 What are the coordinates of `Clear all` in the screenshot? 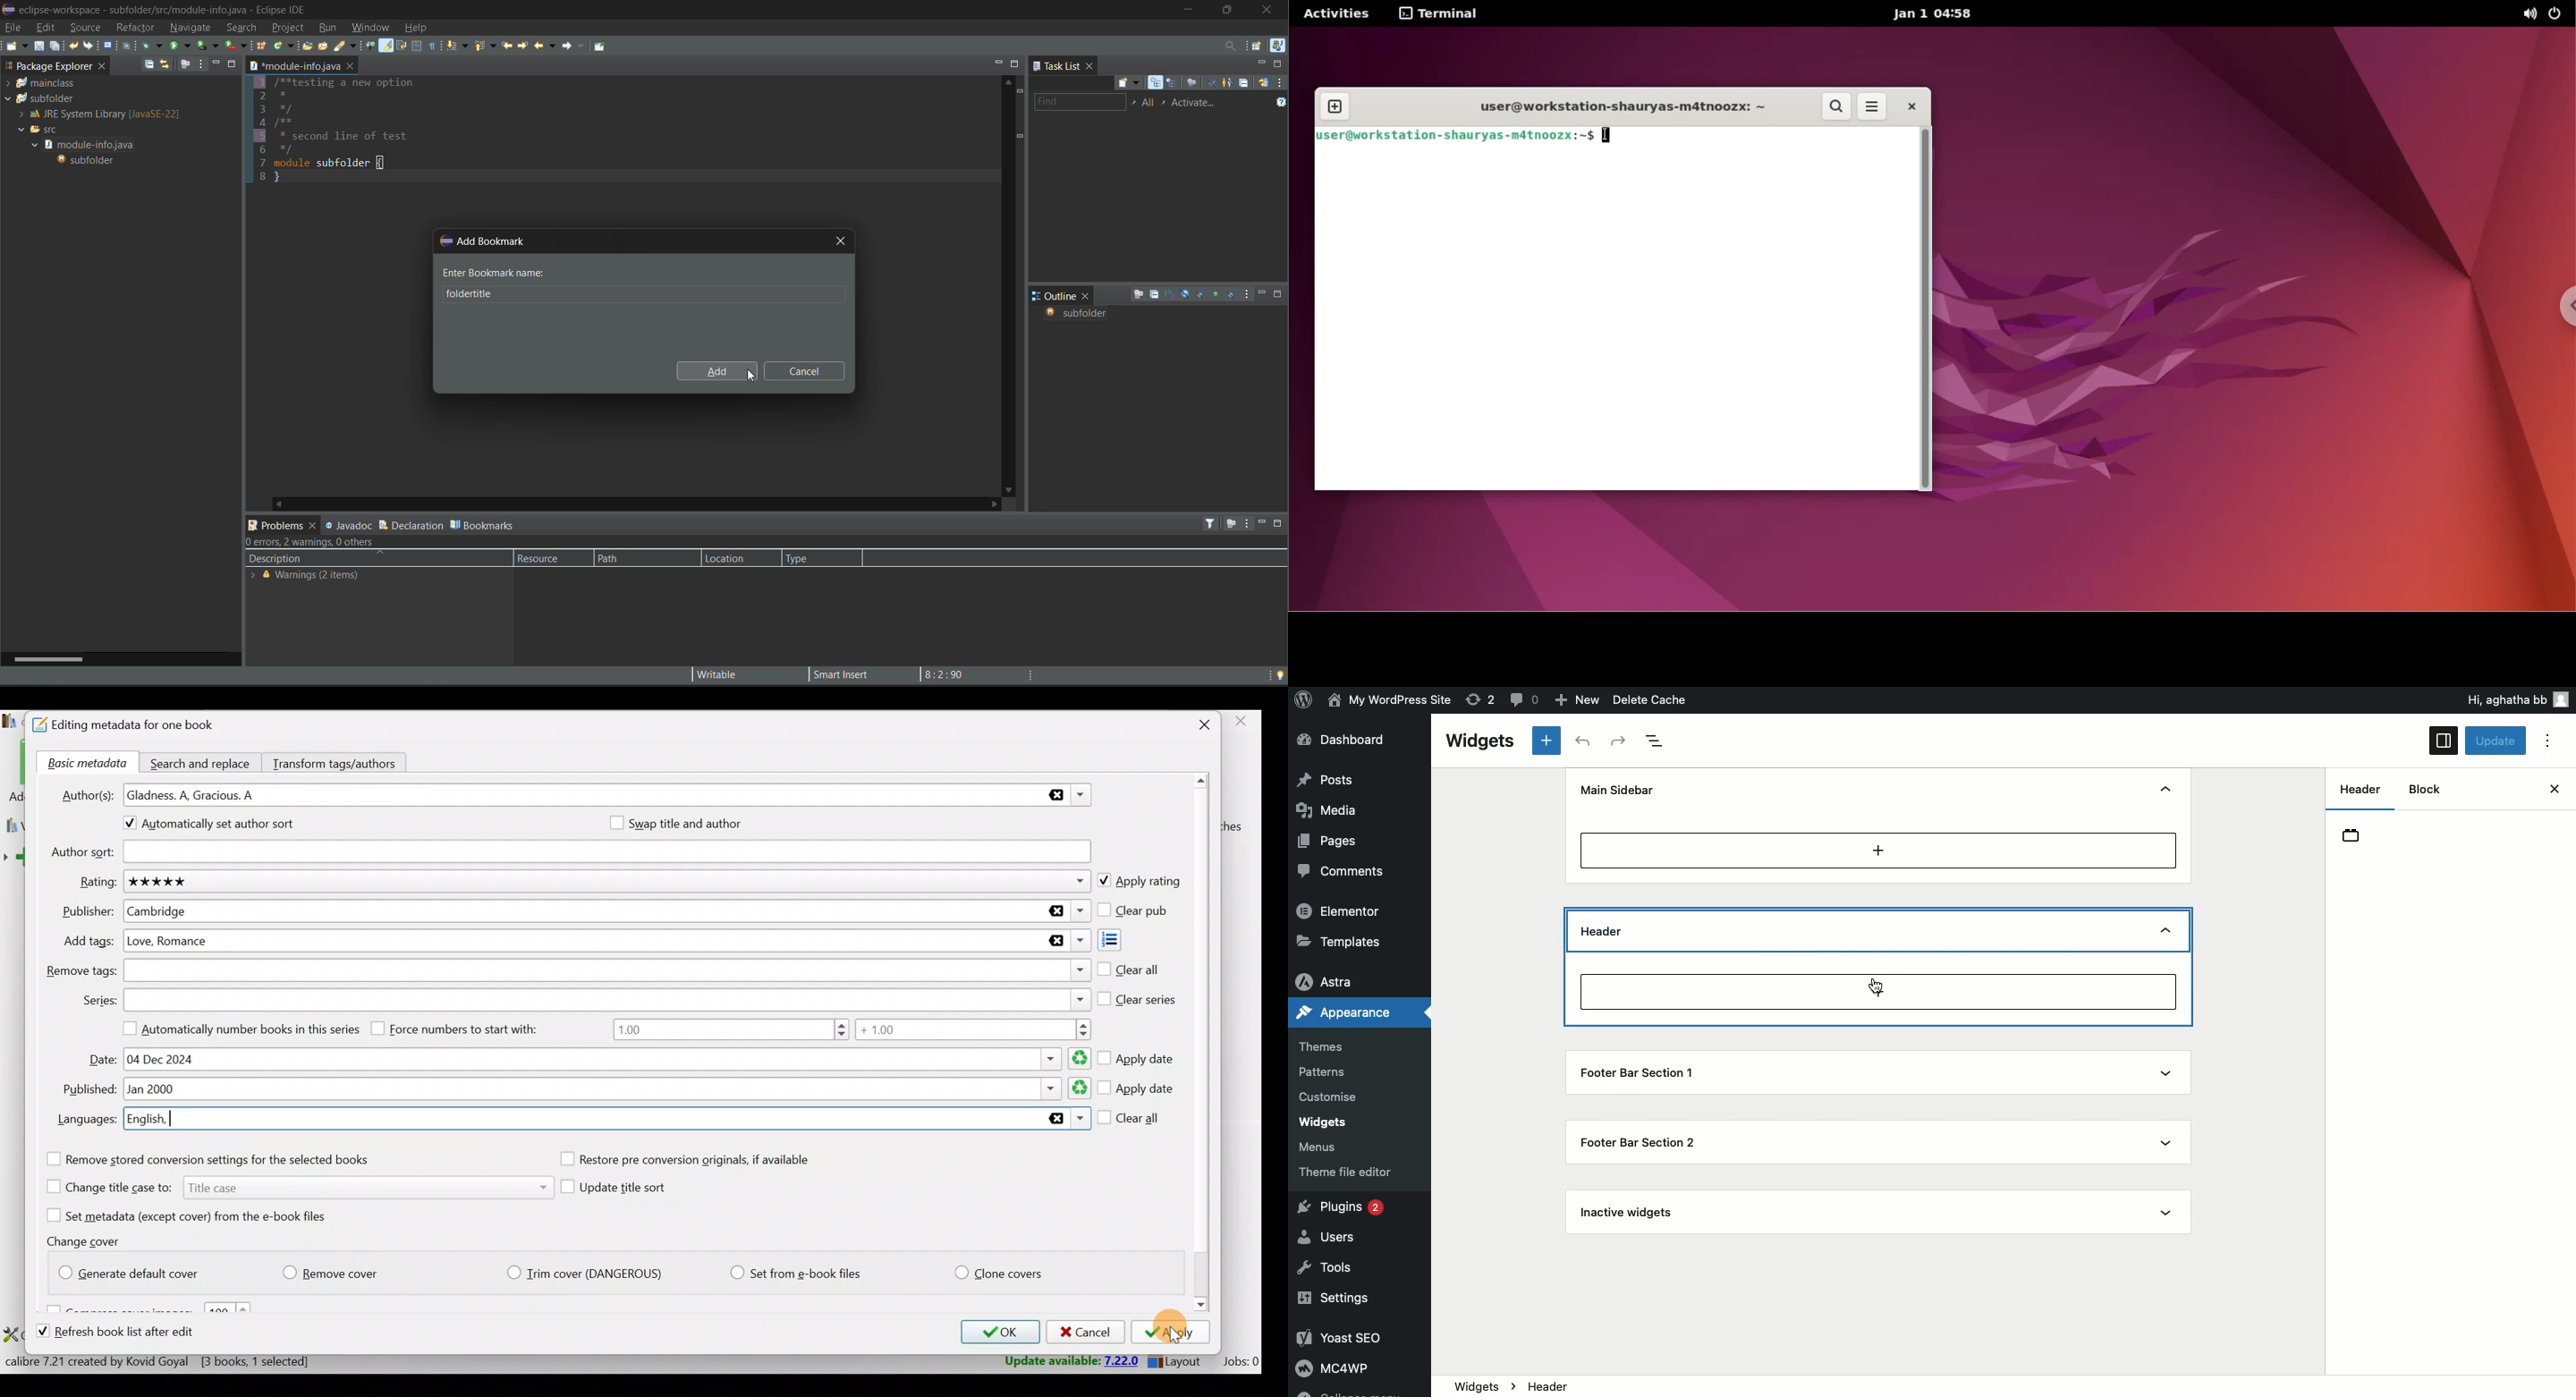 It's located at (1131, 1121).